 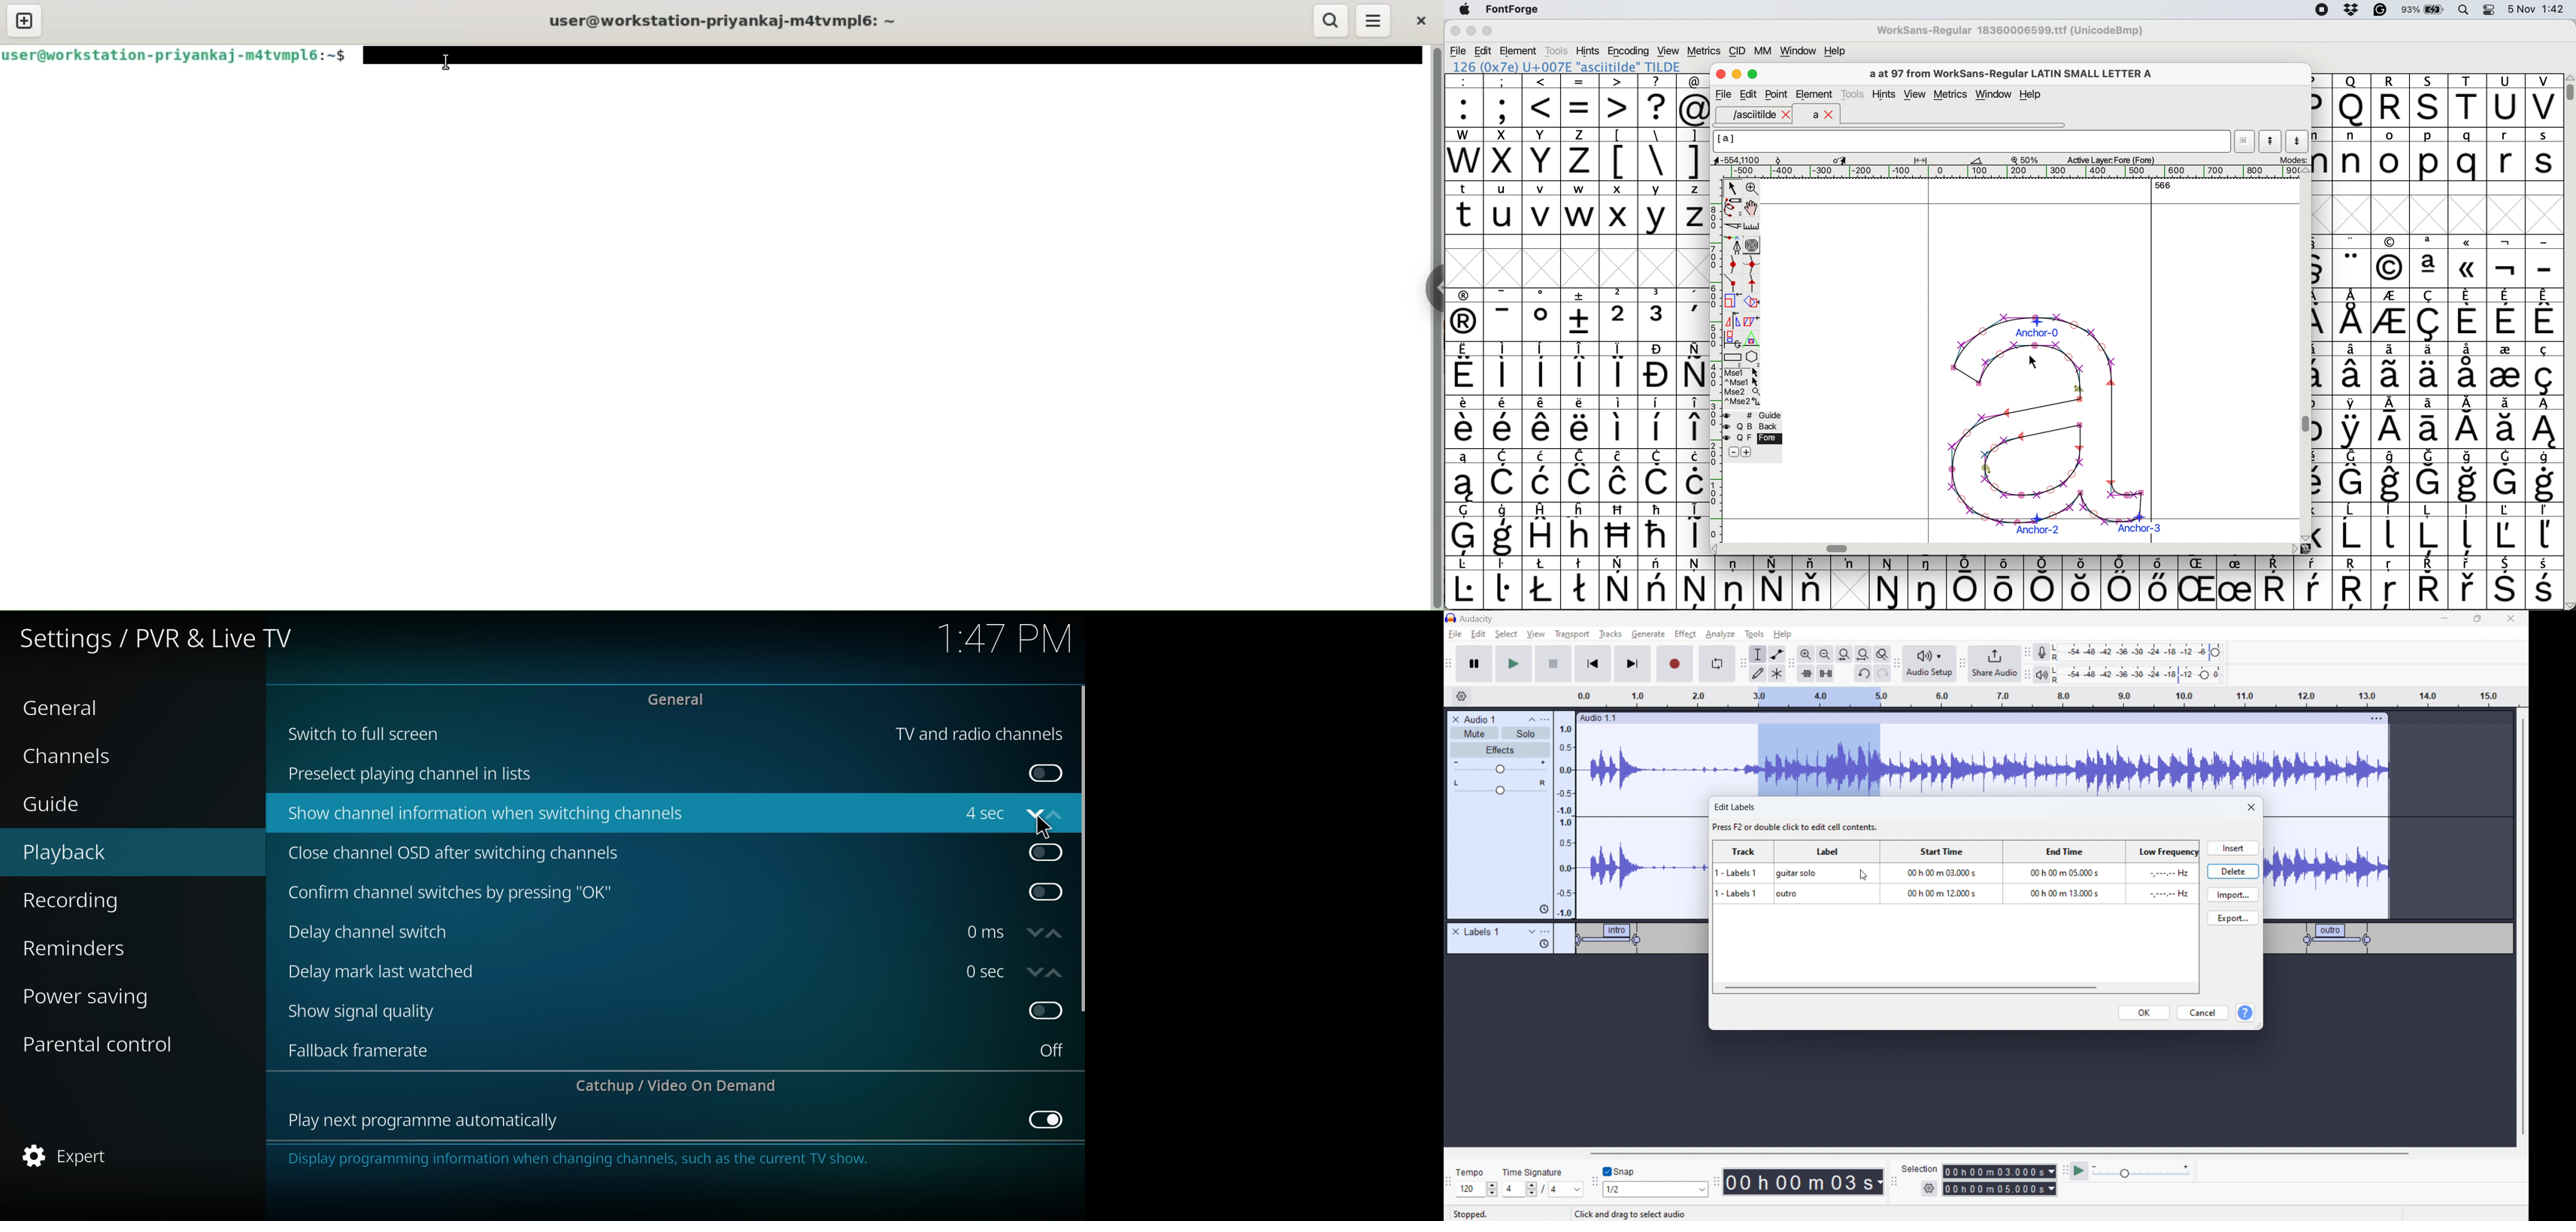 I want to click on 126 (0x7e) U+007E "asciitilde" TILDE, so click(x=1568, y=66).